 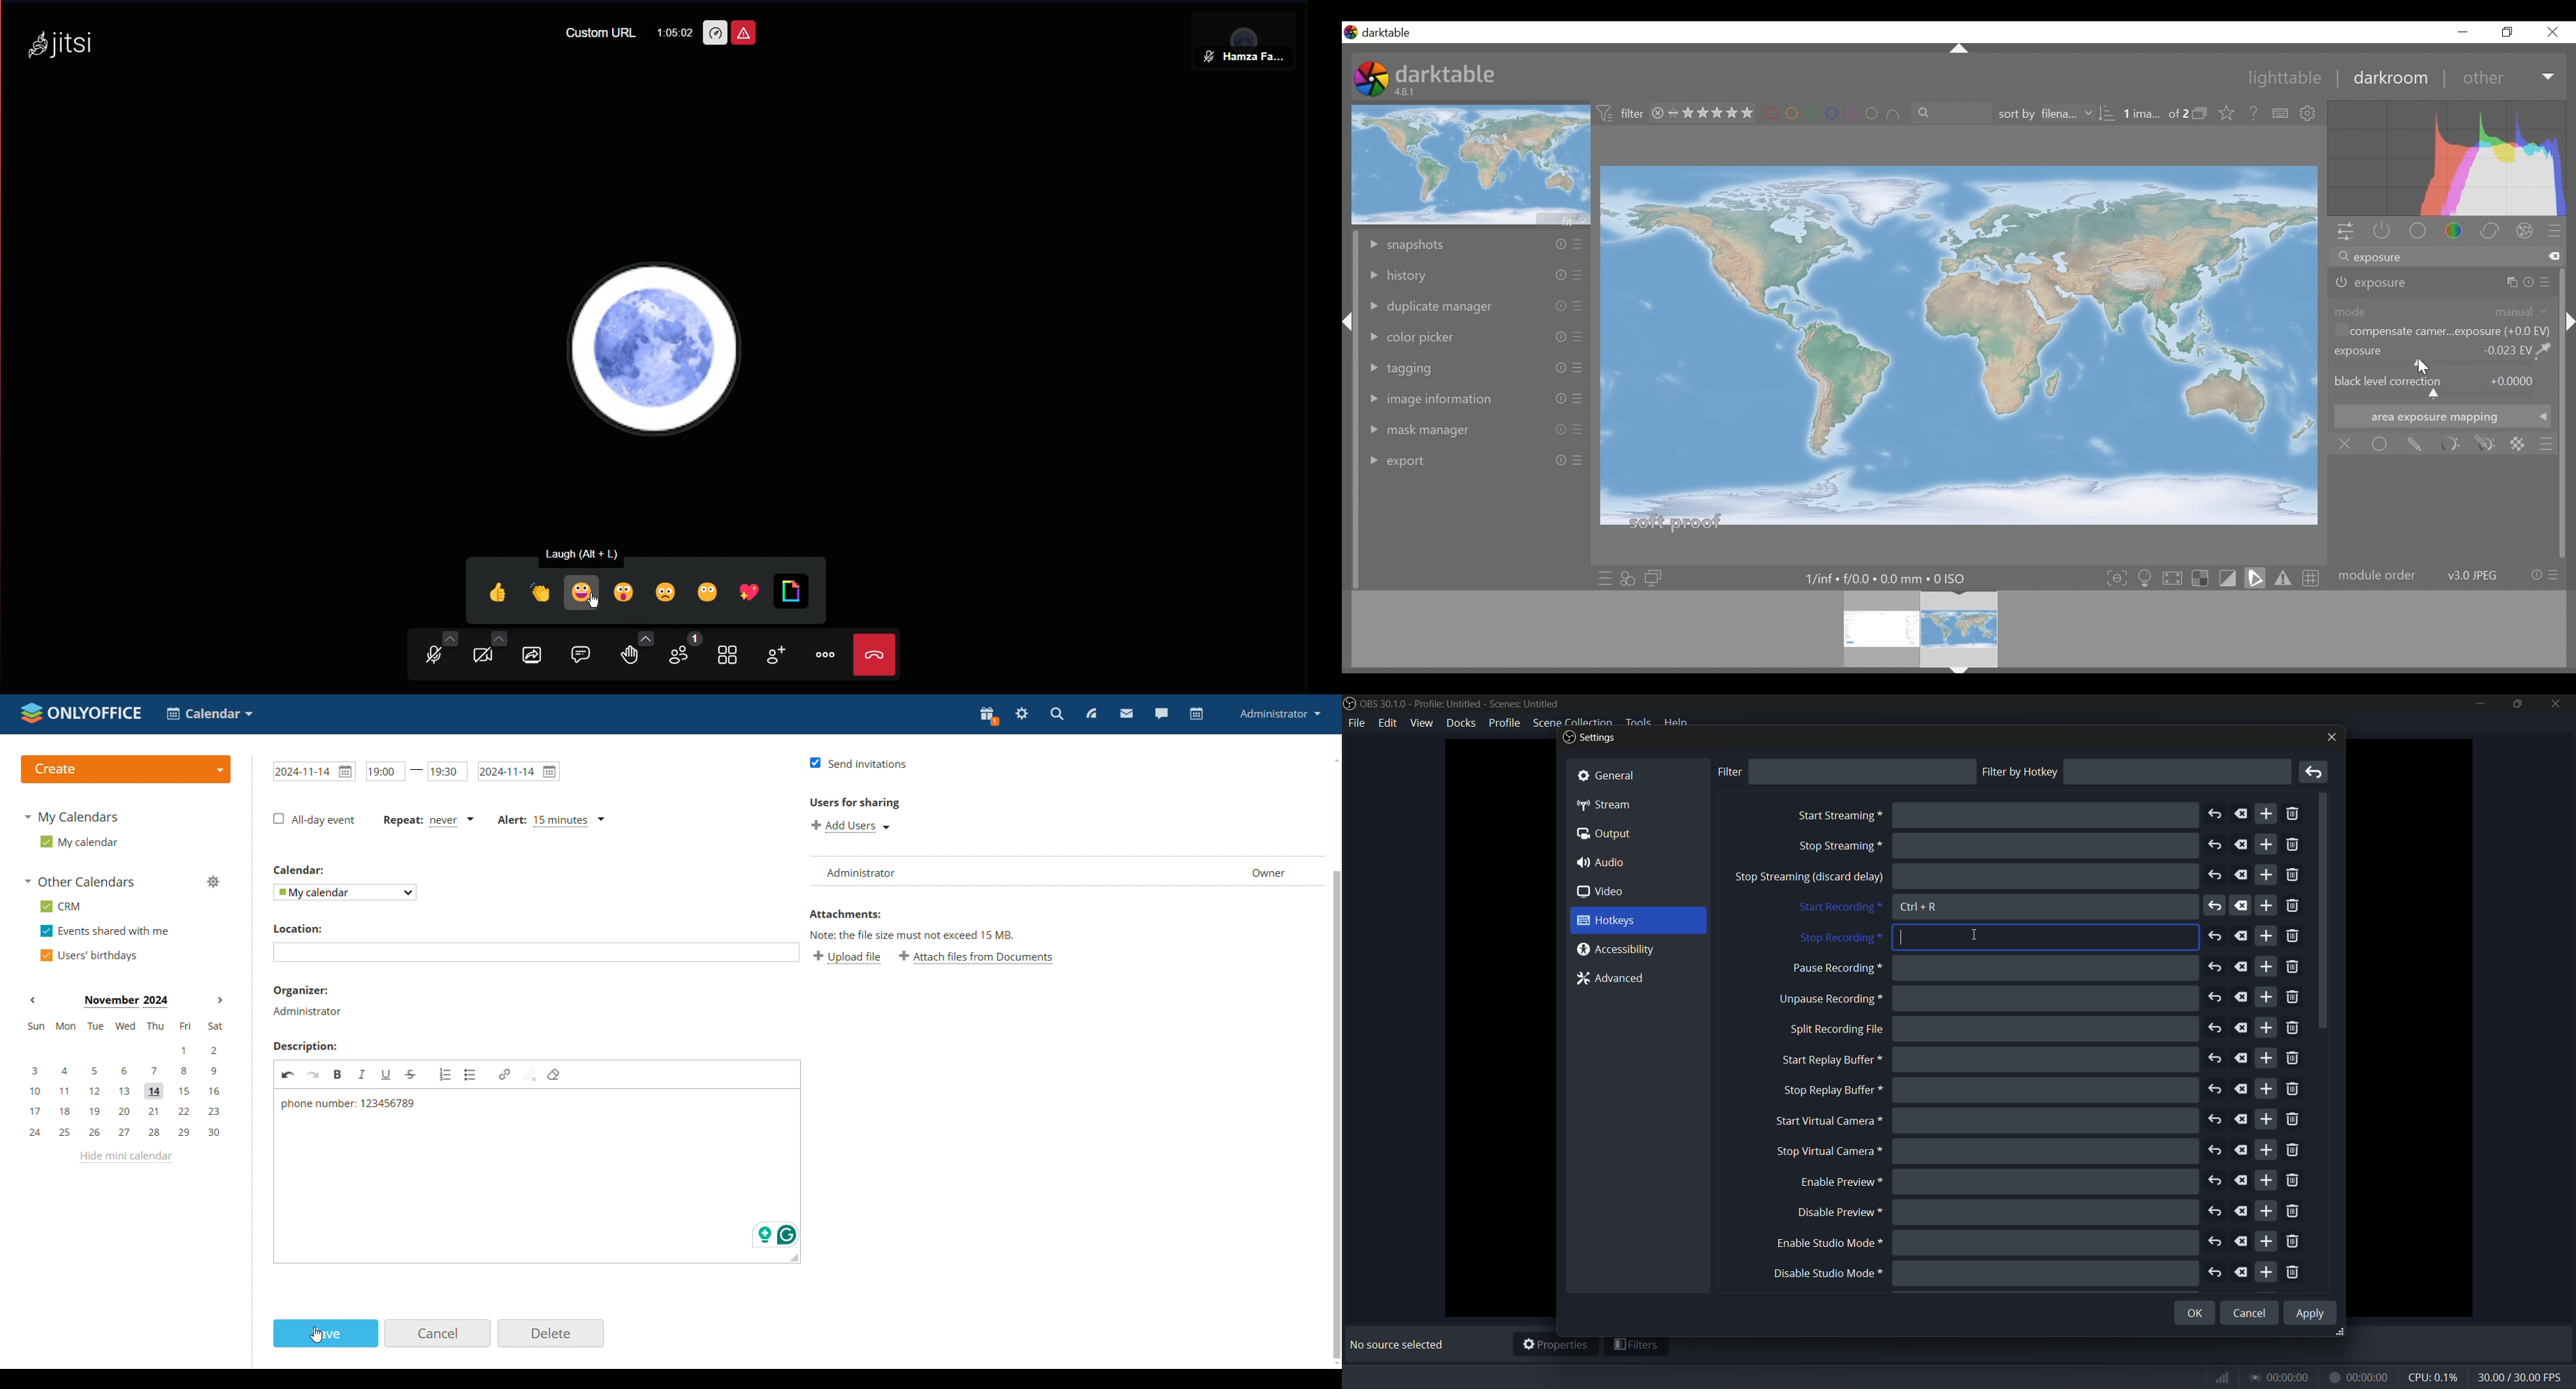 I want to click on filter, so click(x=1621, y=114).